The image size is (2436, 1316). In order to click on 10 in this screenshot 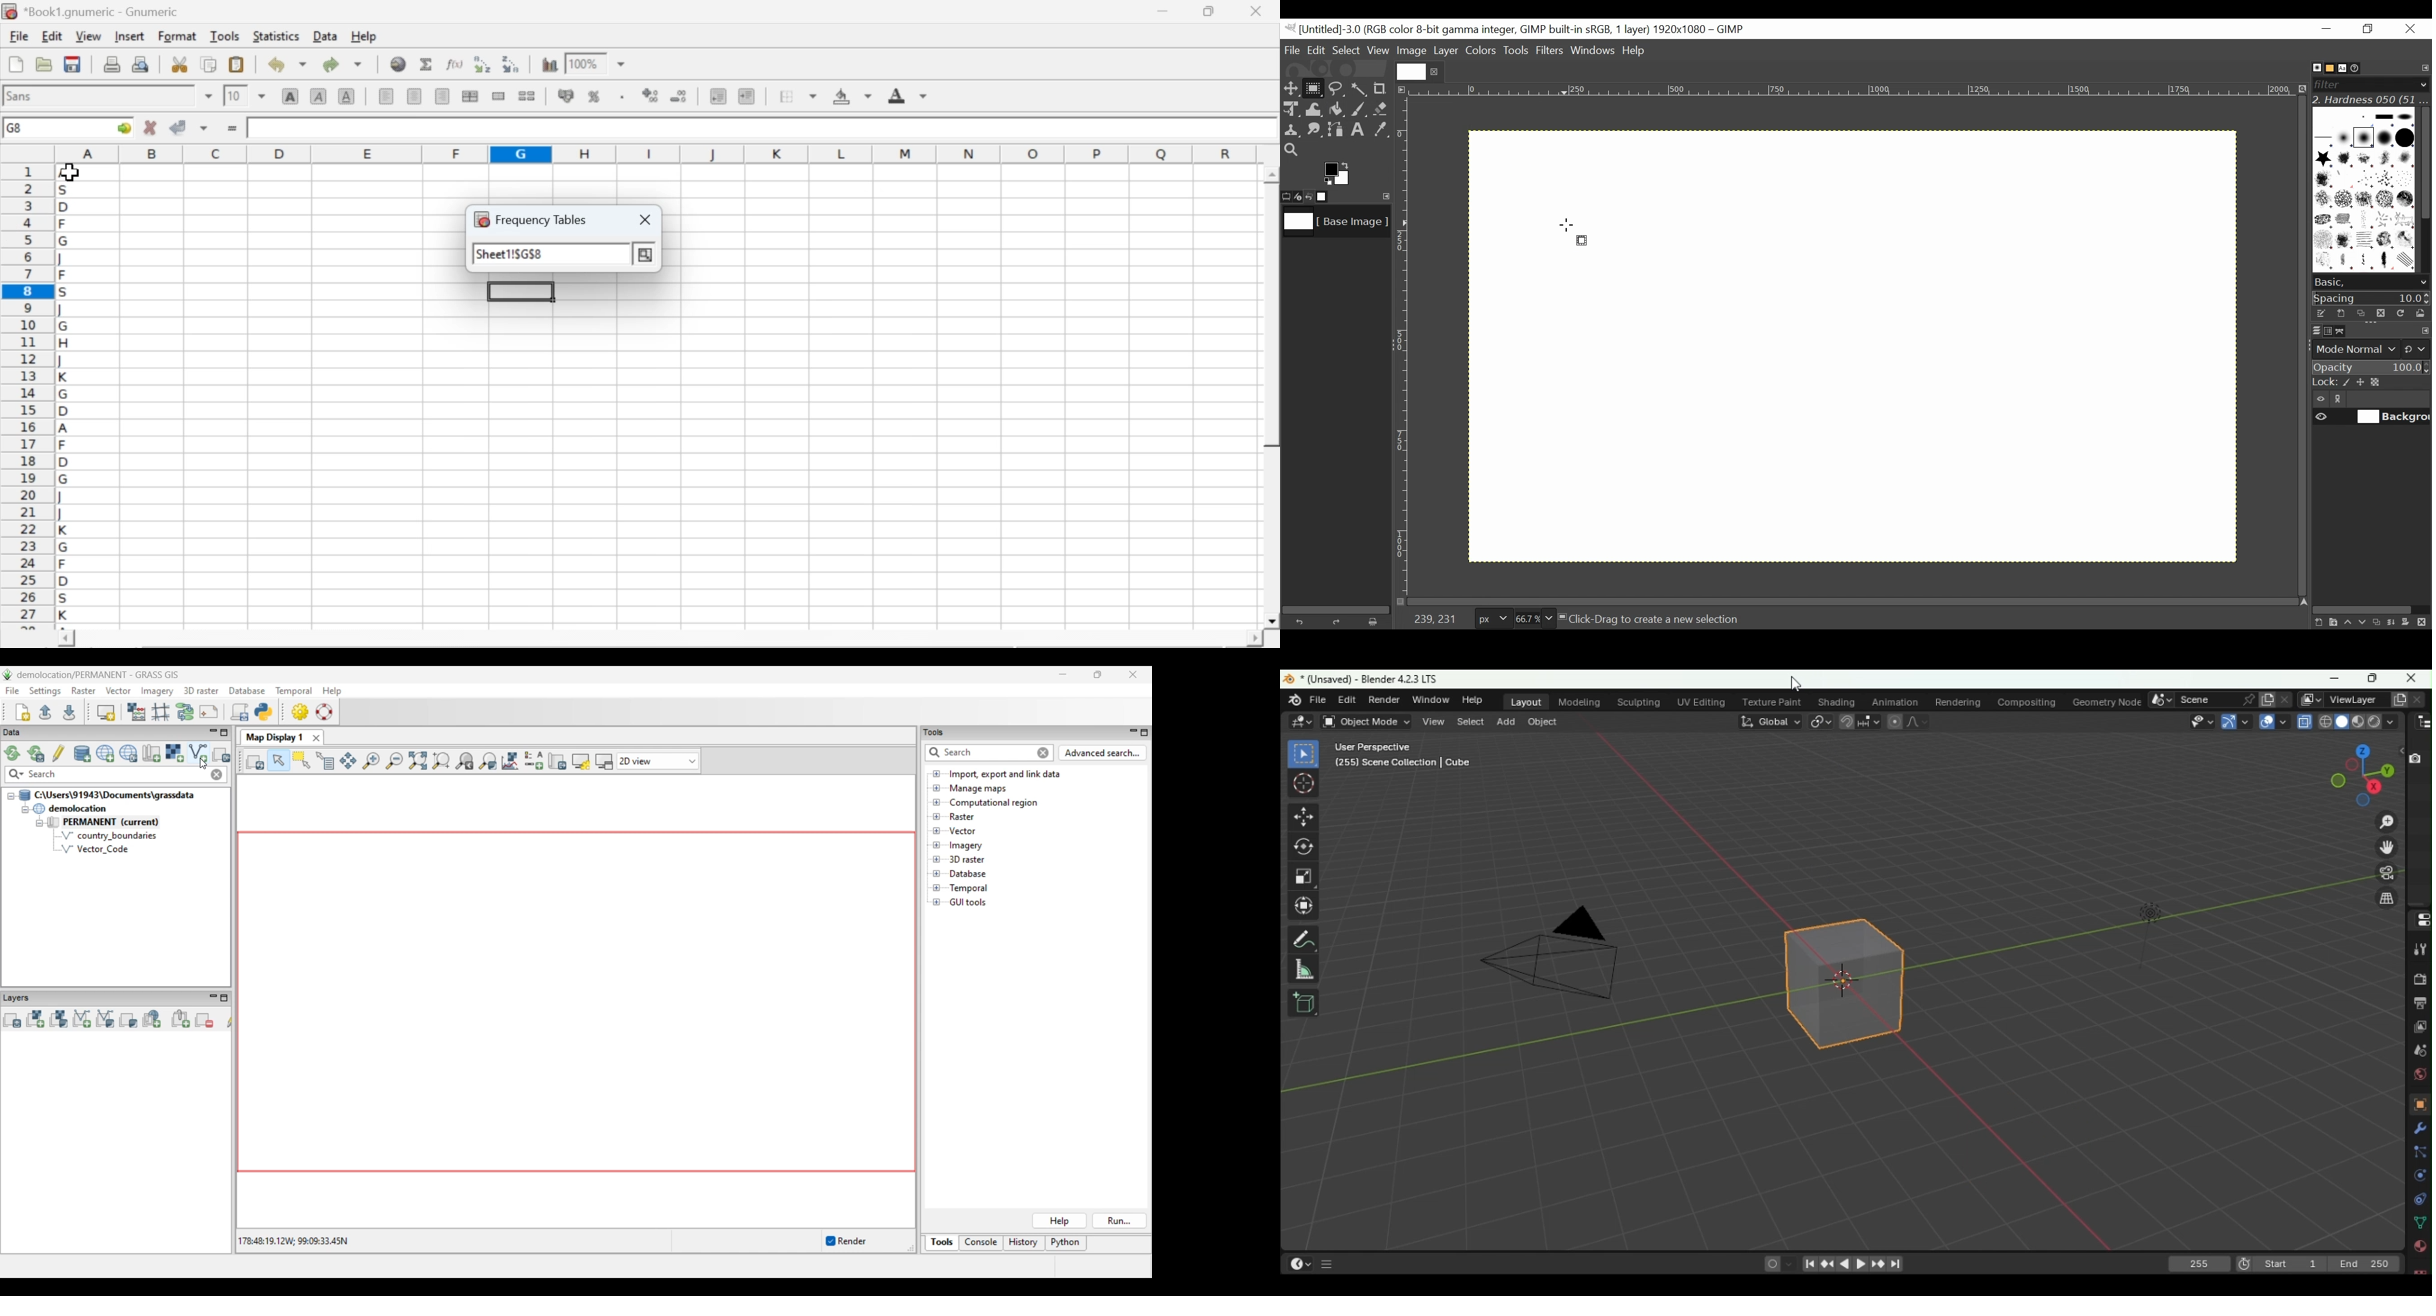, I will do `click(235, 96)`.